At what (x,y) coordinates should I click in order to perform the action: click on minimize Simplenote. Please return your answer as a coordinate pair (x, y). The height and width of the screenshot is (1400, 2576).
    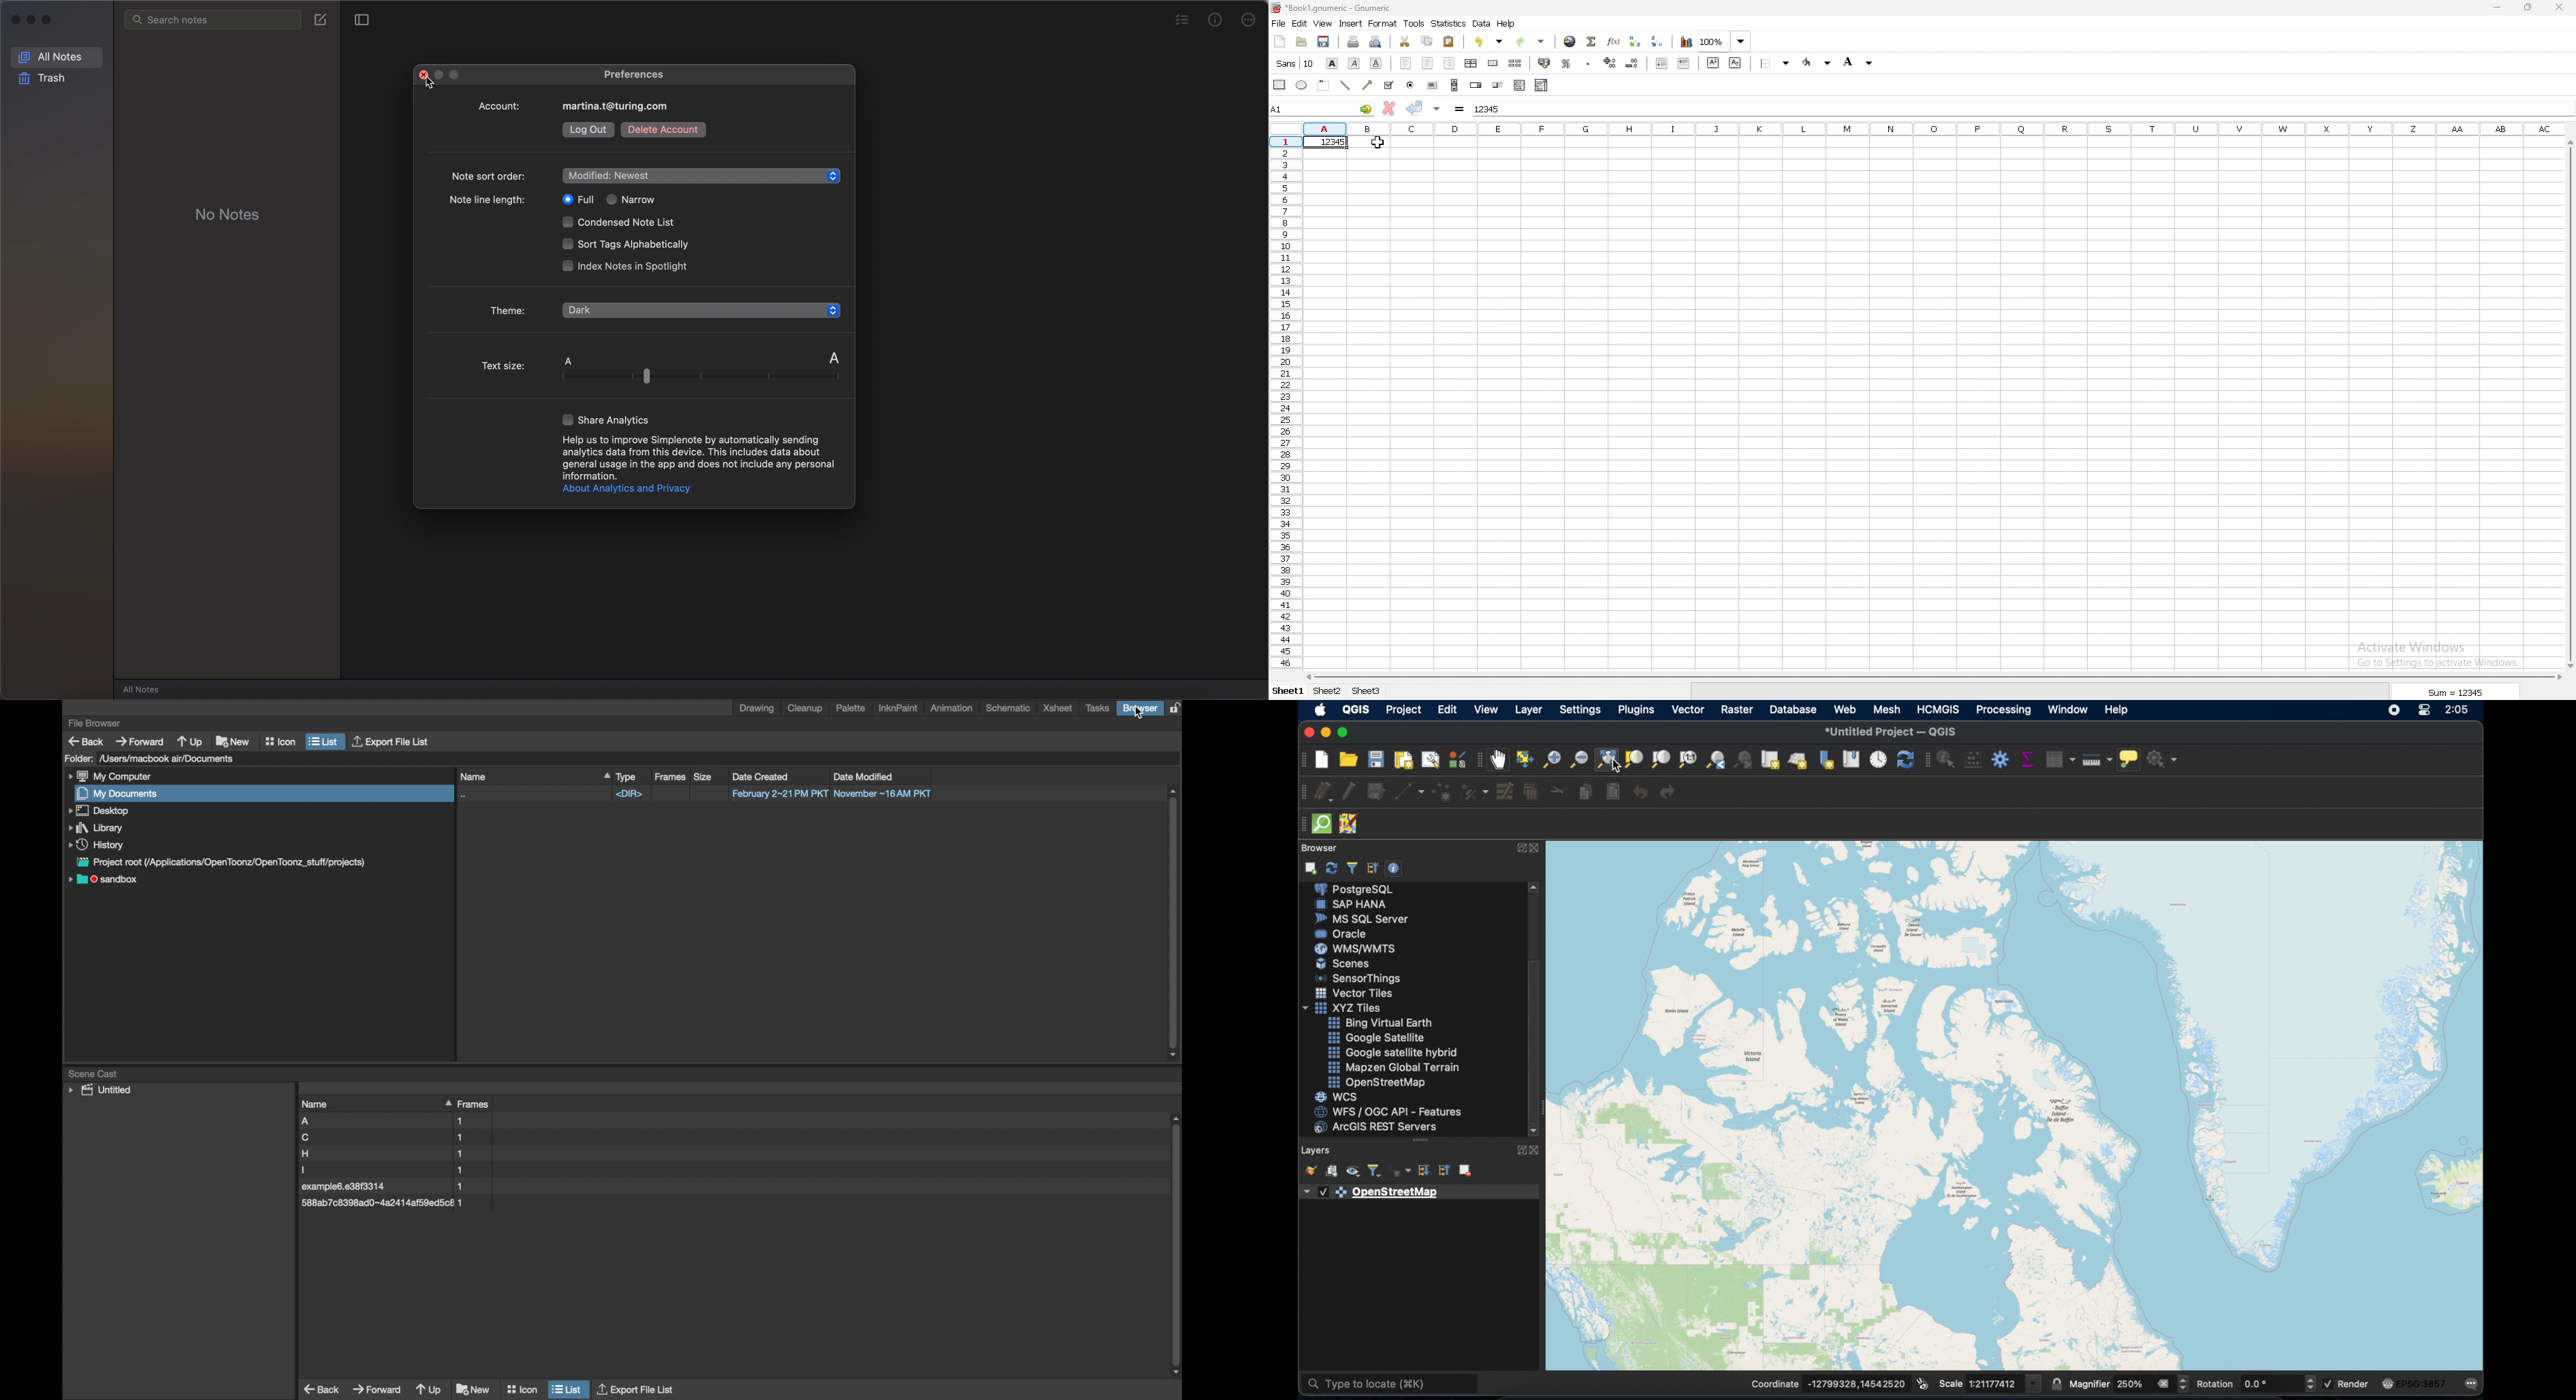
    Looking at the image, I should click on (442, 74).